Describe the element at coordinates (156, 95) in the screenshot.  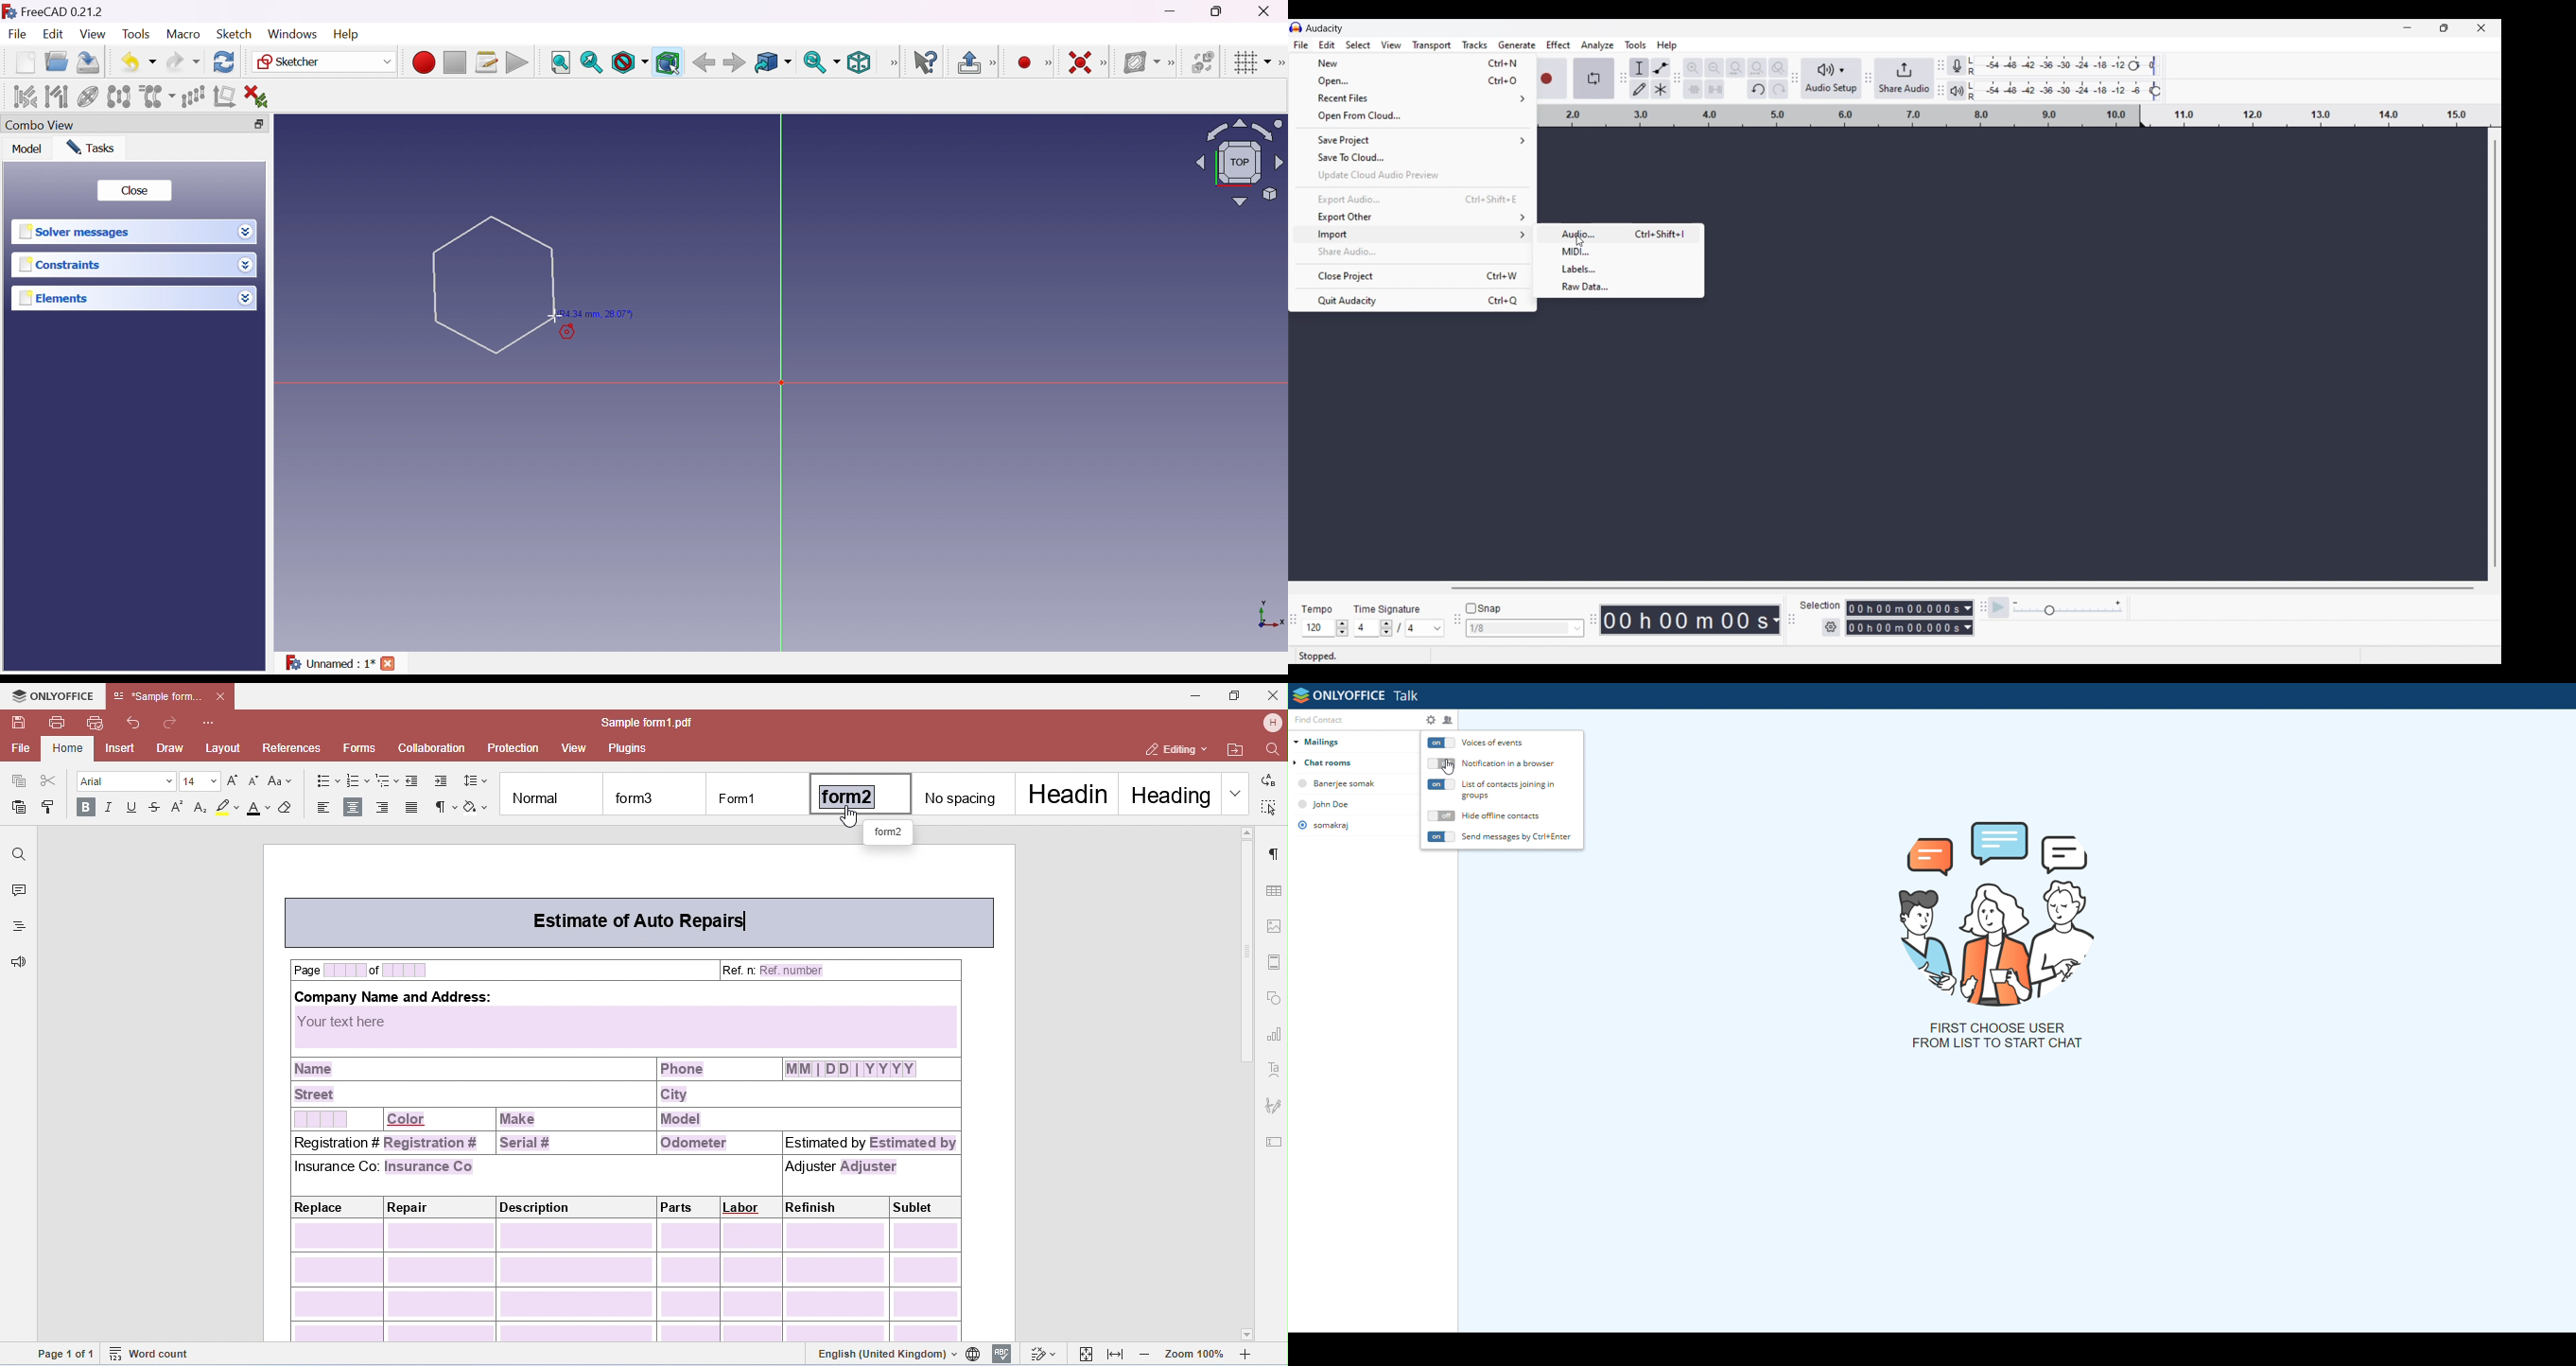
I see `Clone` at that location.